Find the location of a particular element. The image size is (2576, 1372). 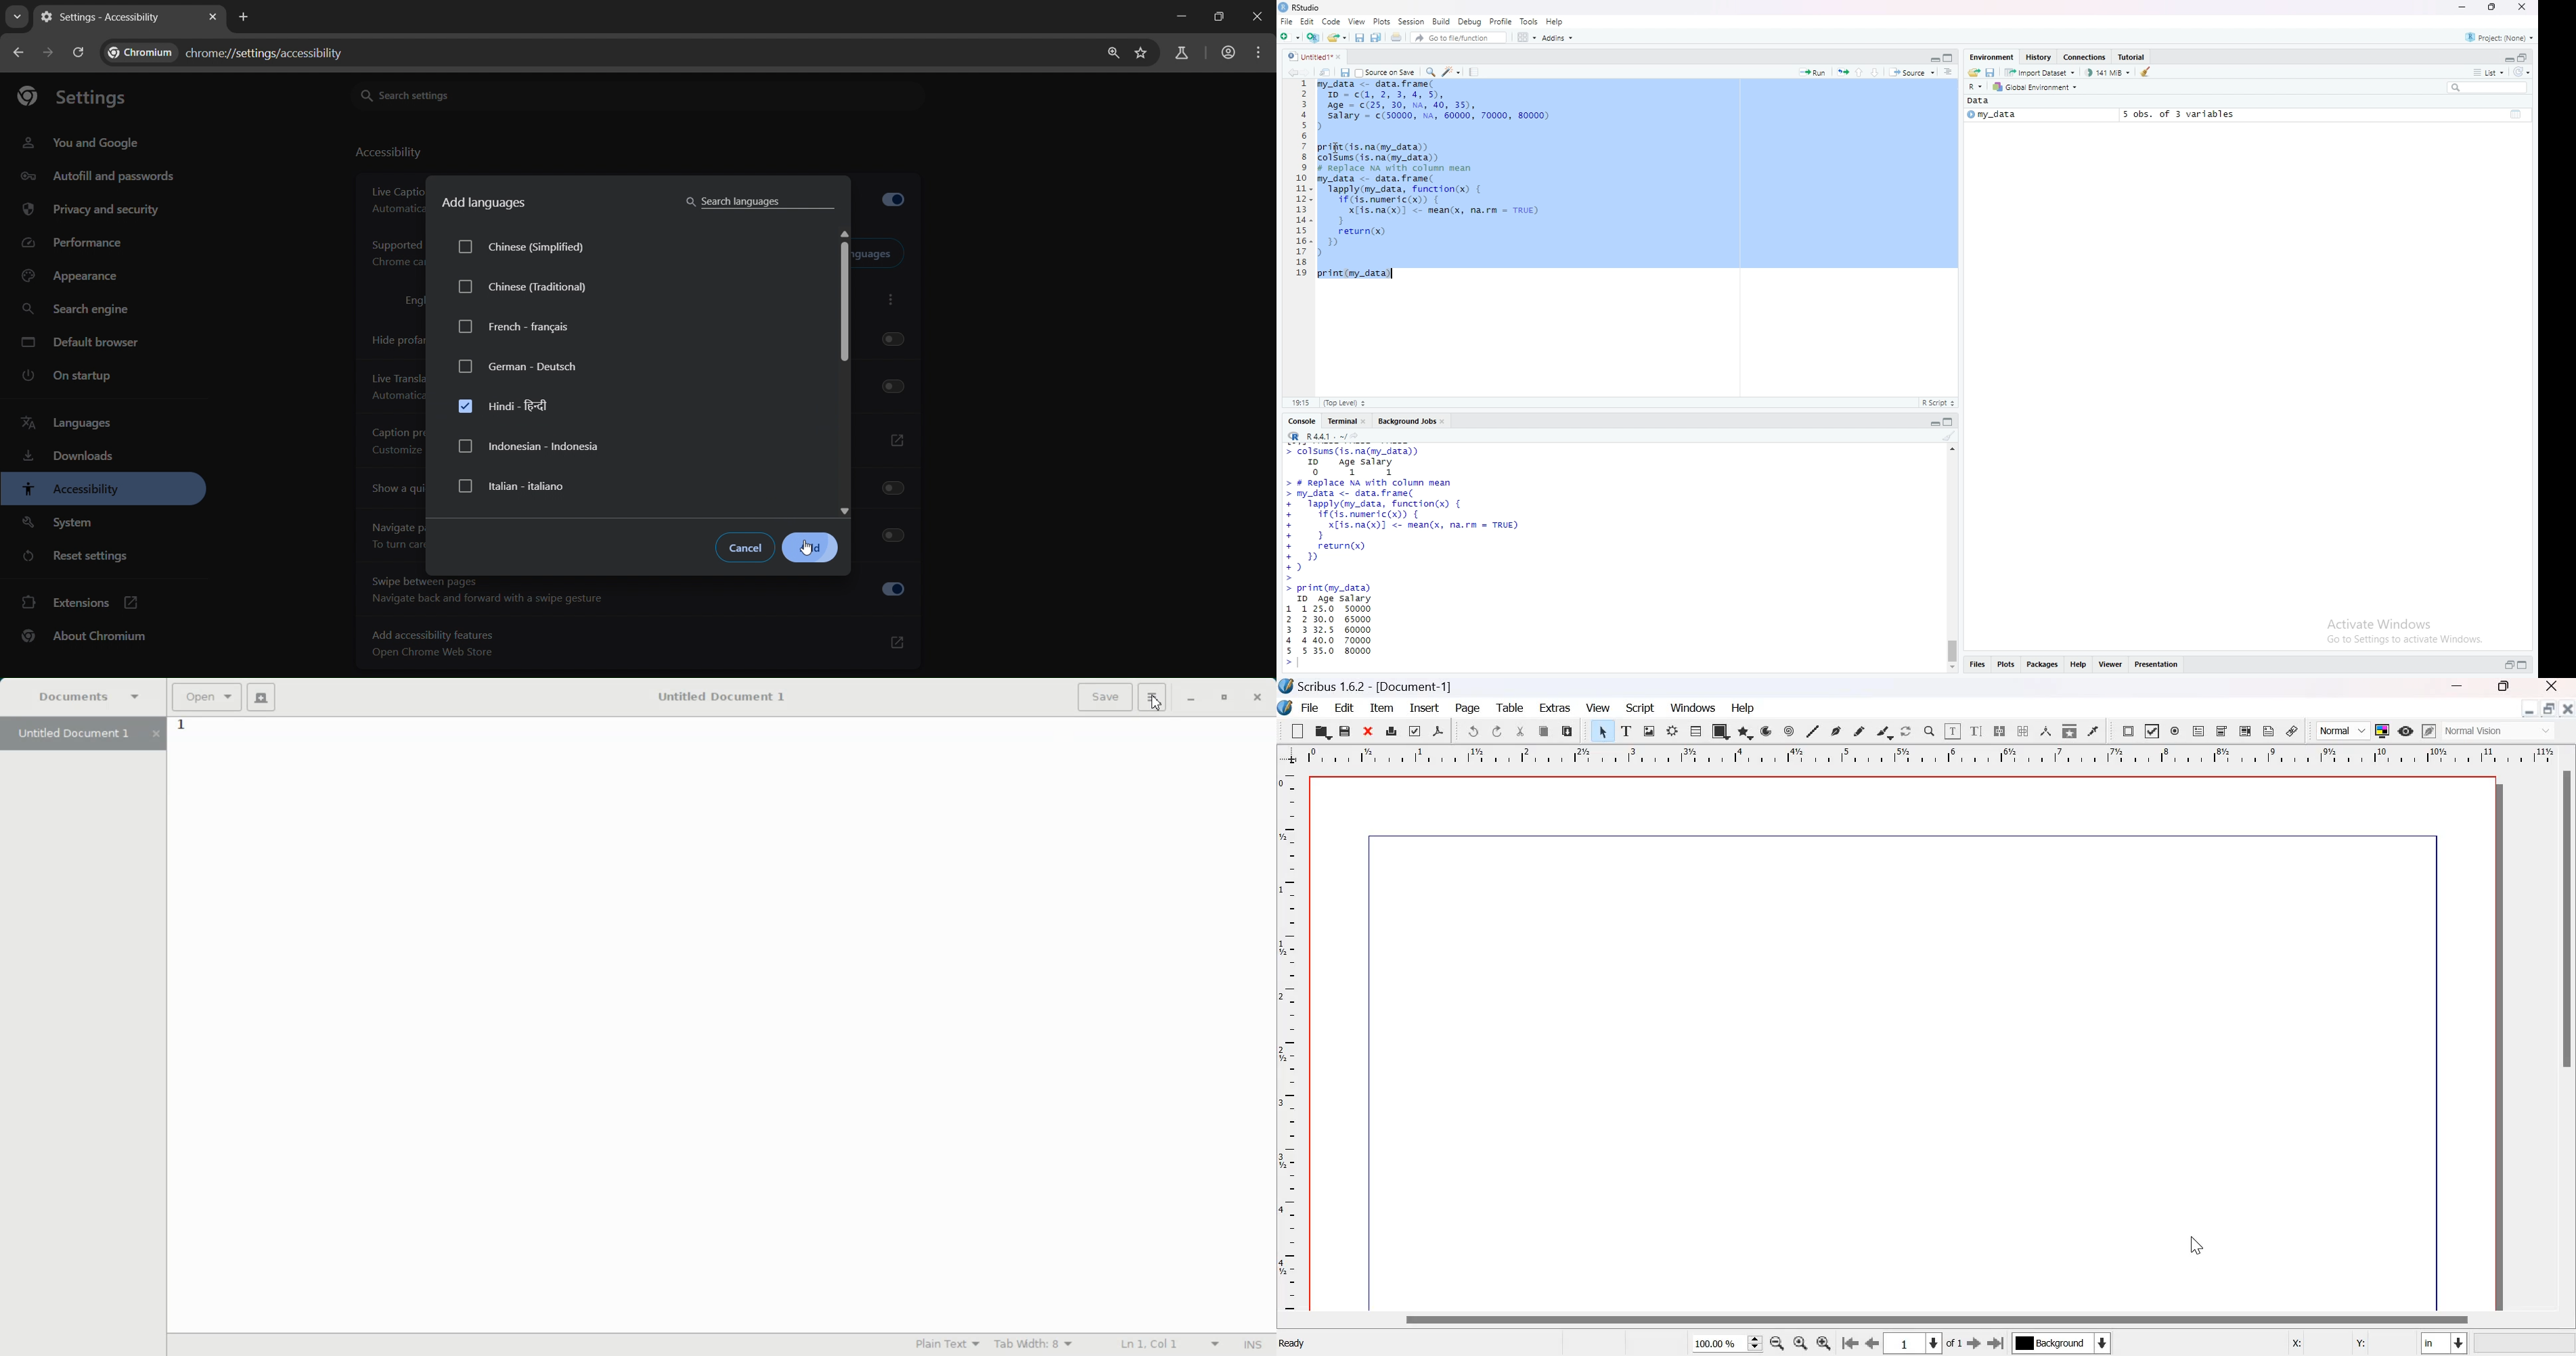

New is located at coordinates (1294, 731).